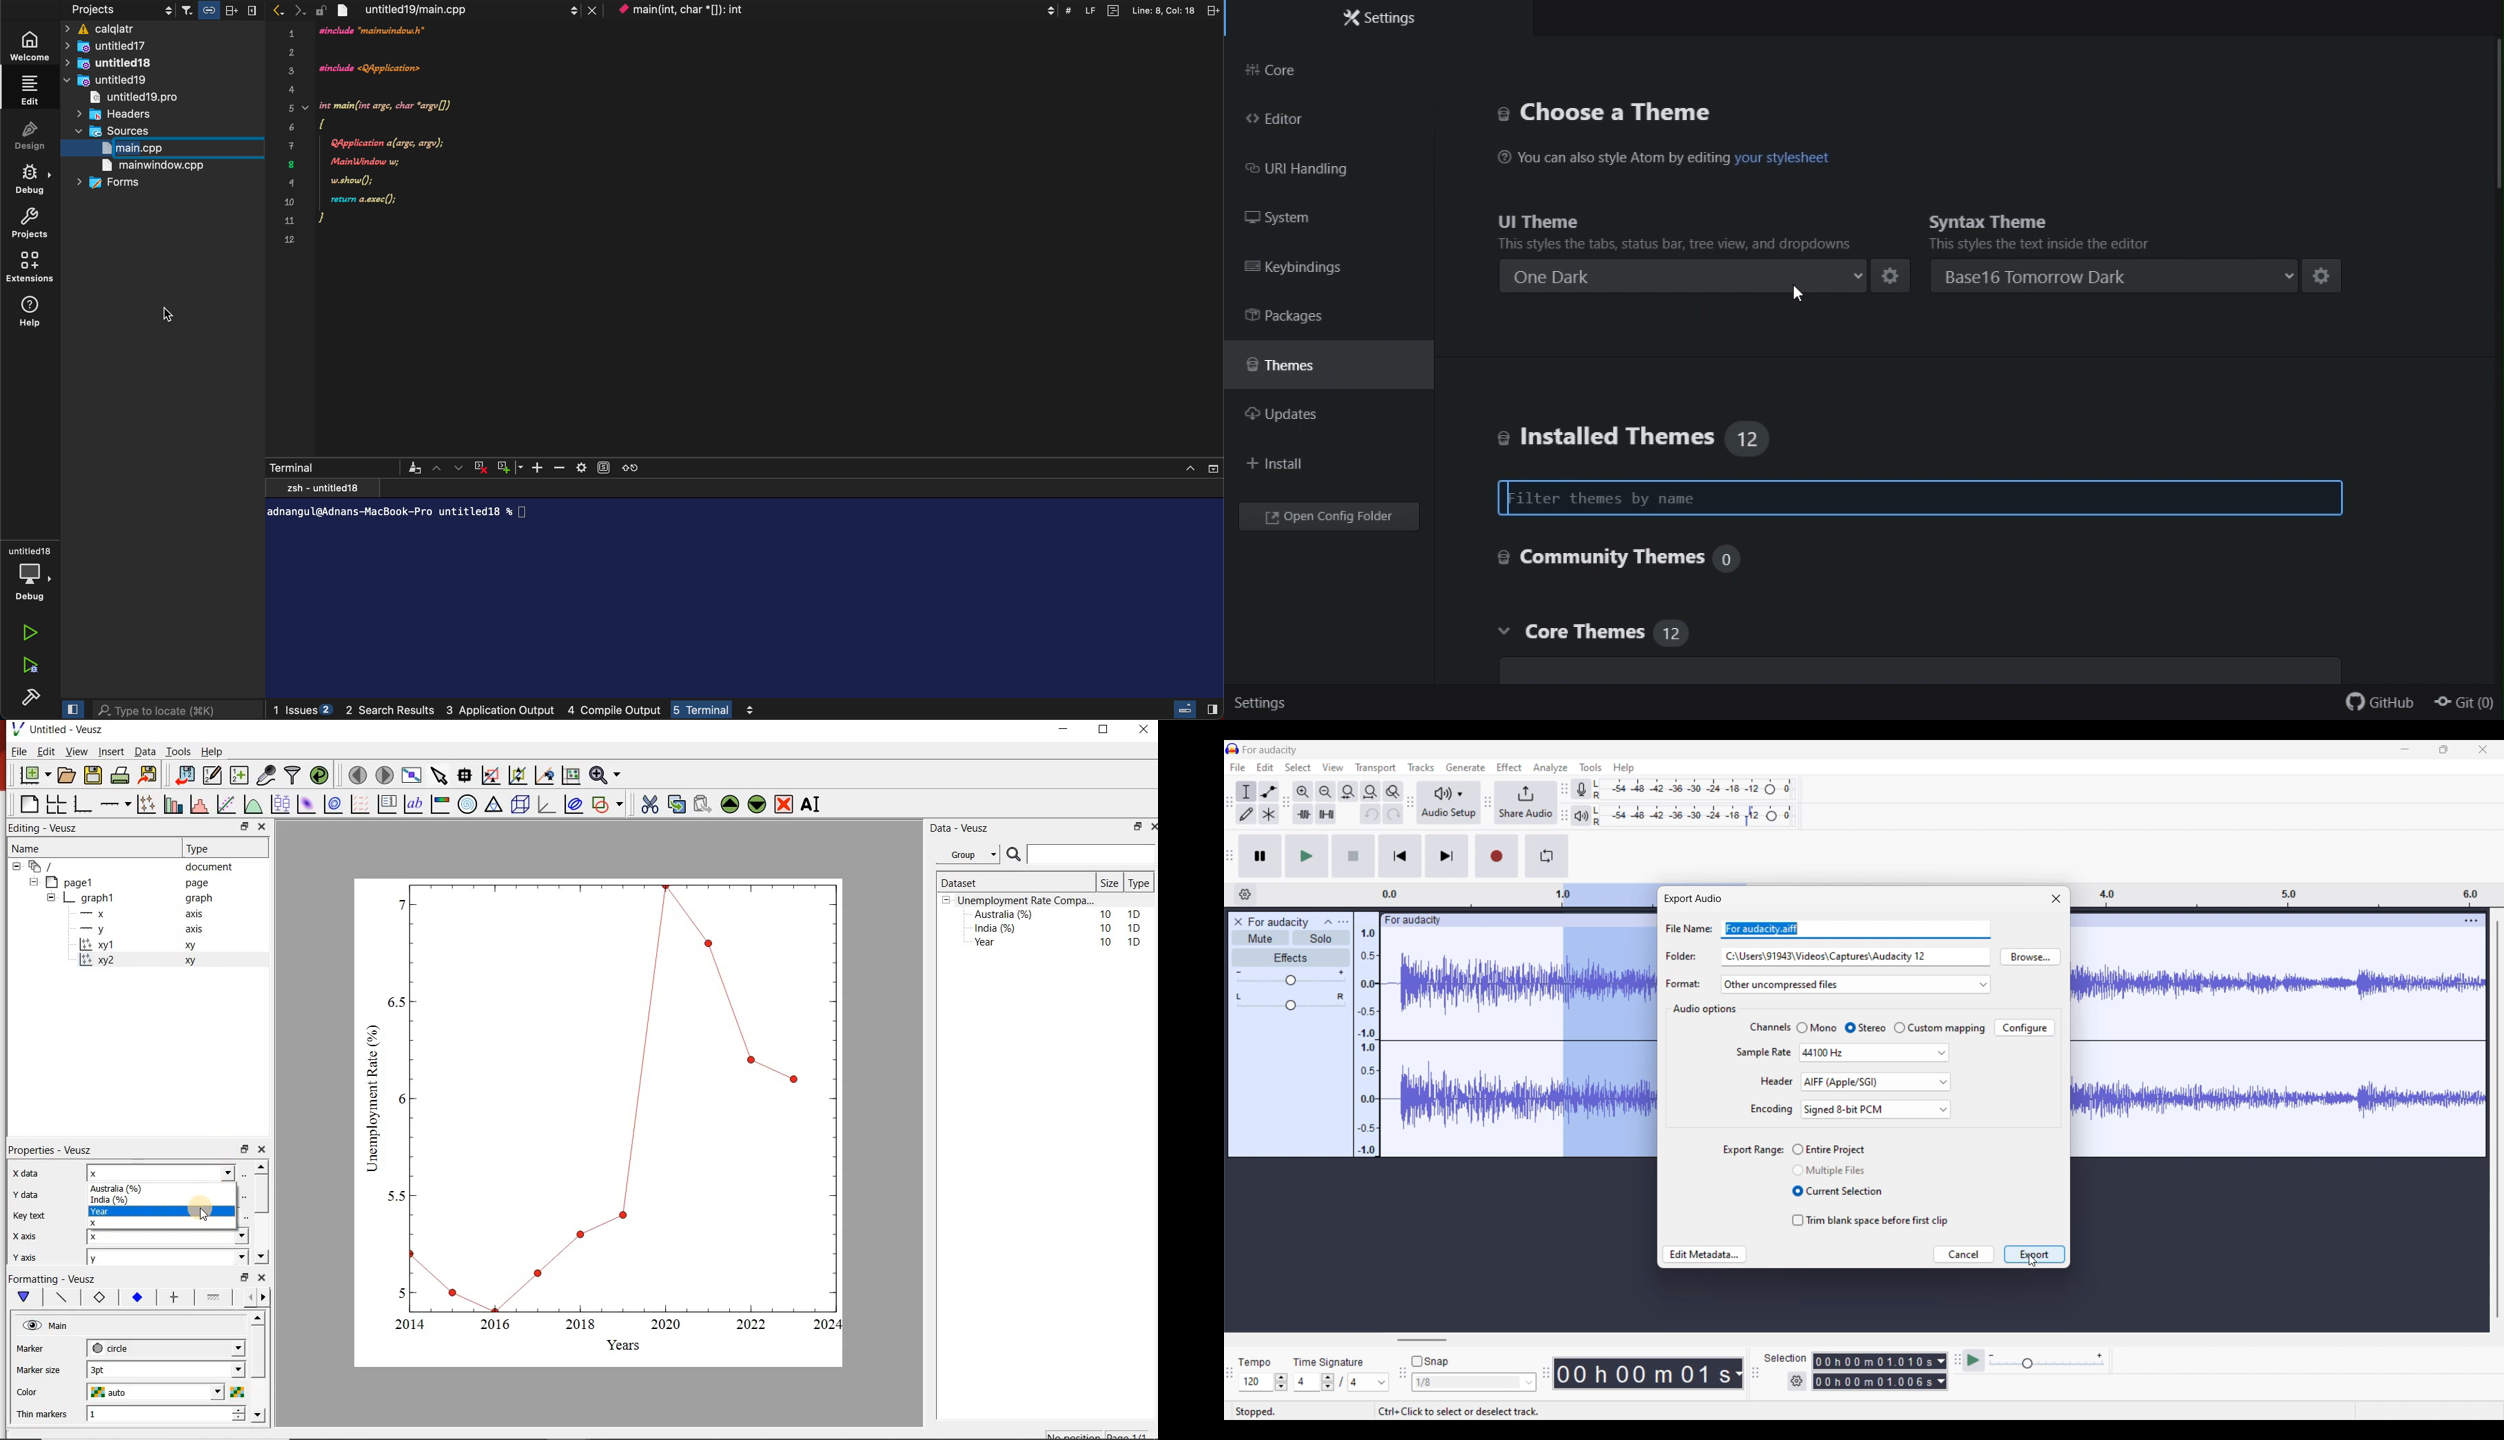 The image size is (2520, 1456). I want to click on Silence audio selection, so click(1326, 814).